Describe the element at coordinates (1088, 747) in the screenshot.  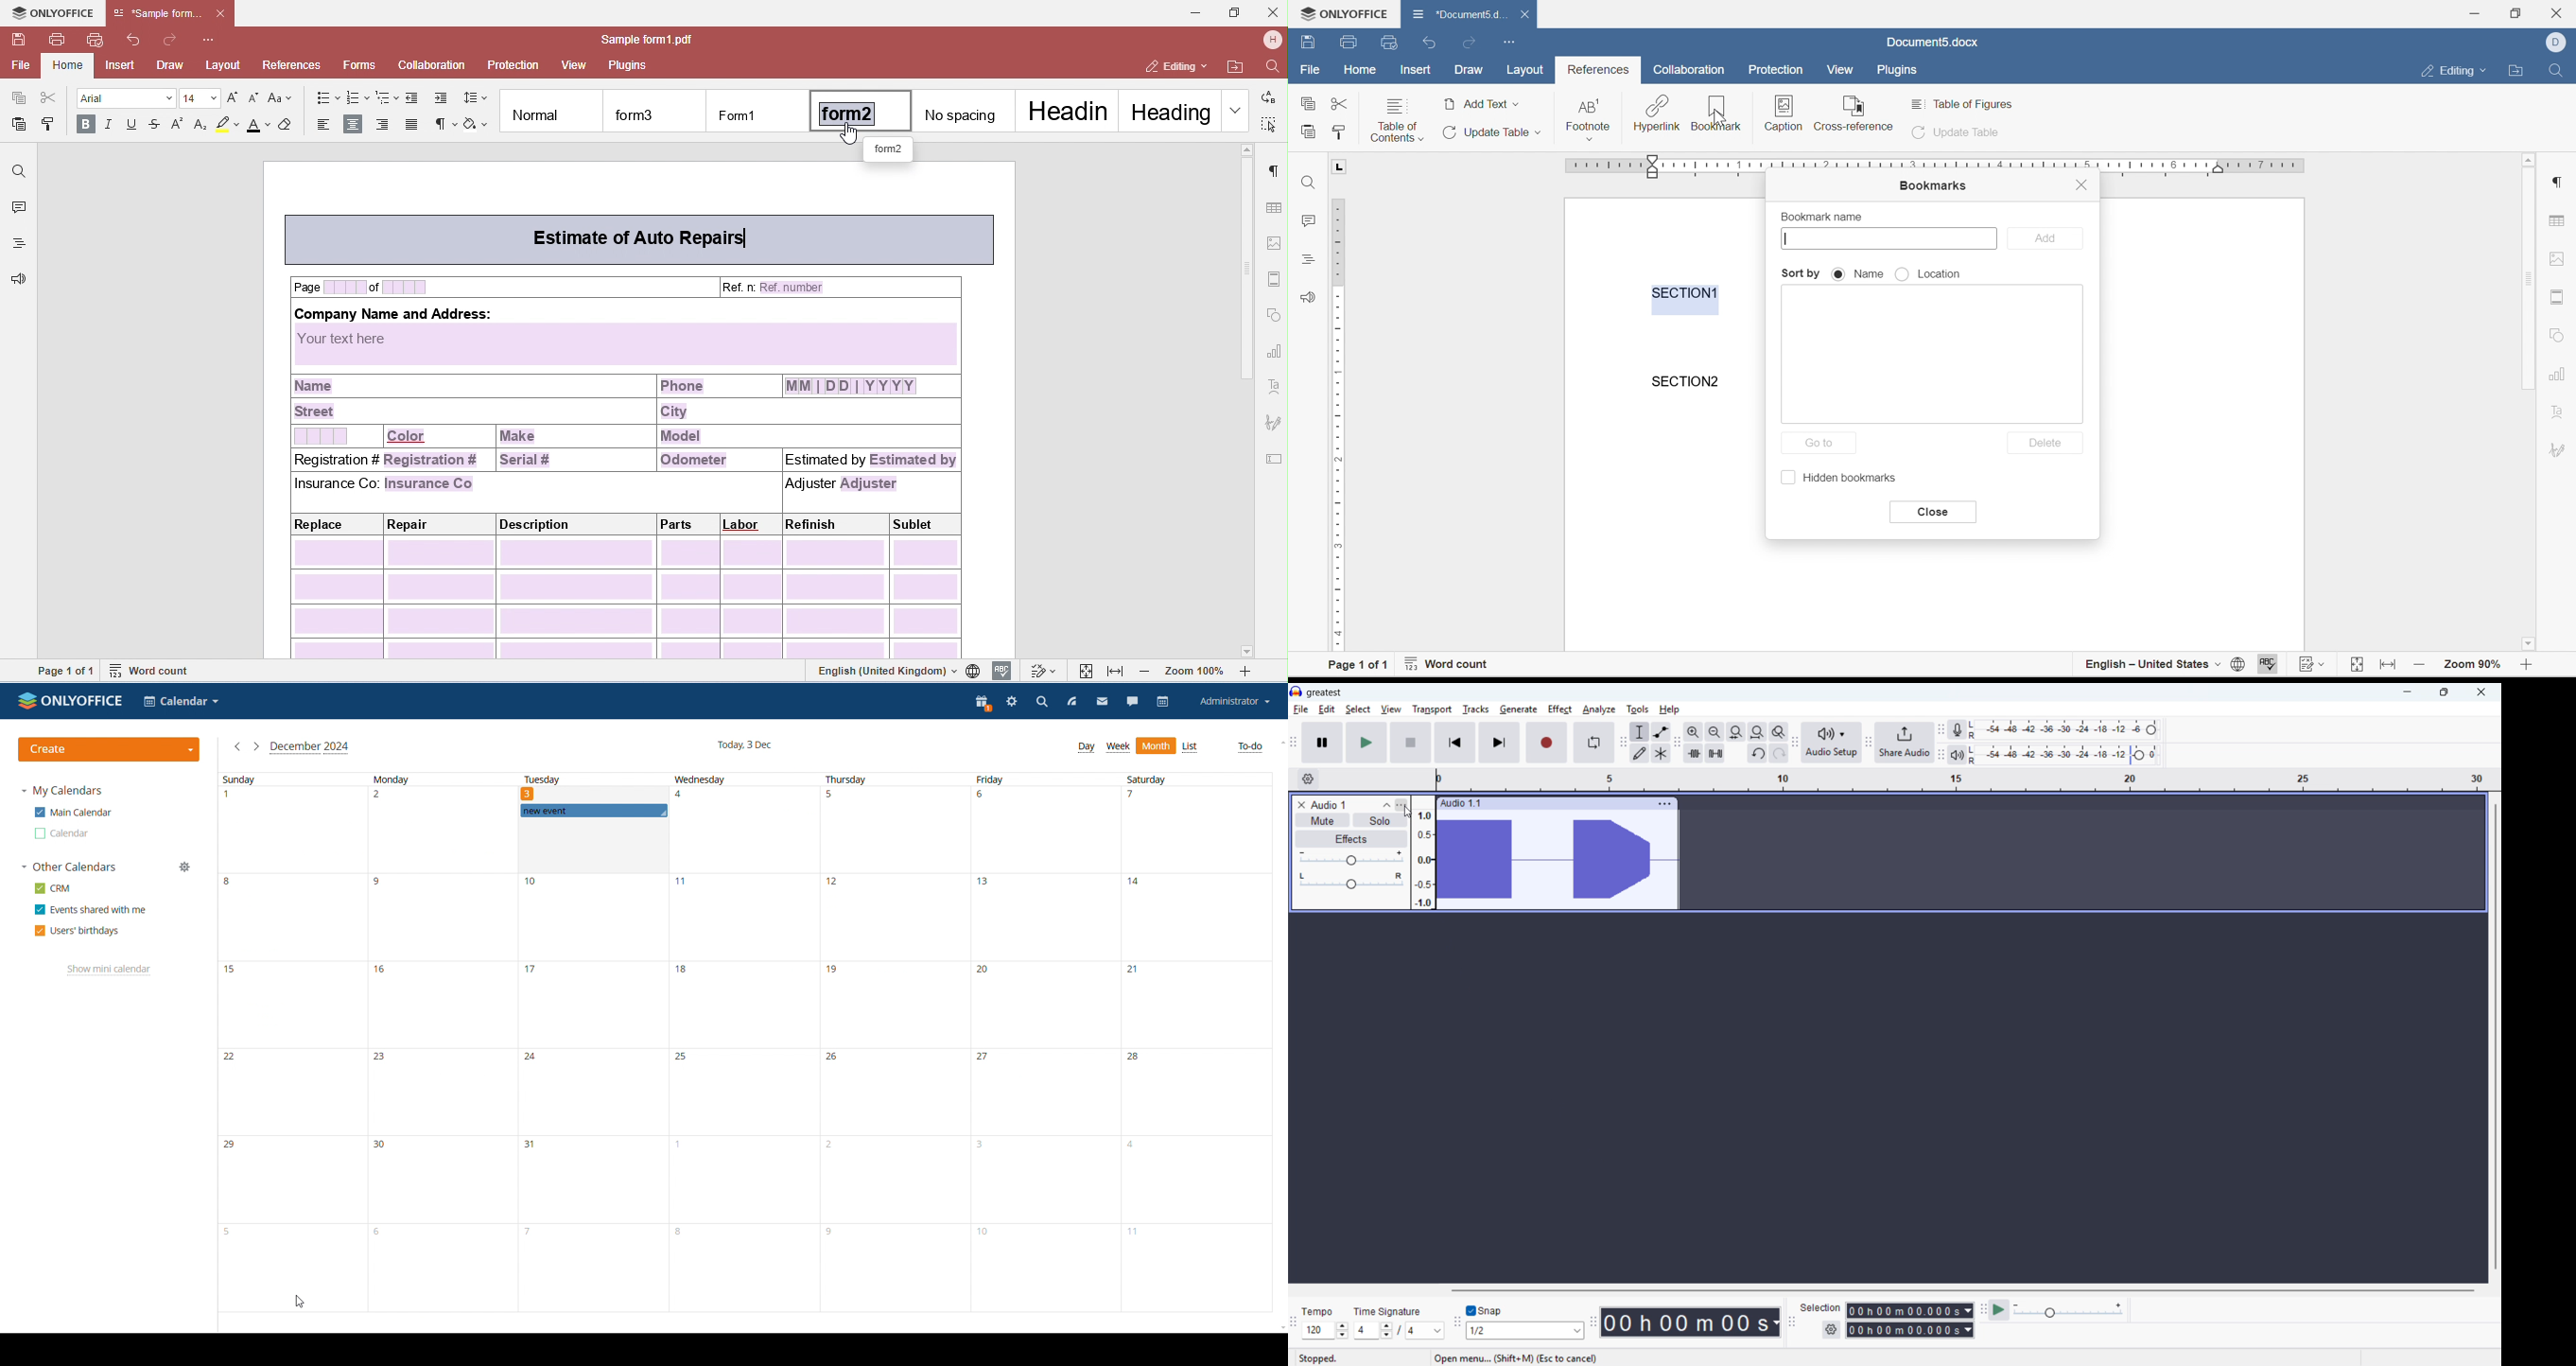
I see `day view` at that location.